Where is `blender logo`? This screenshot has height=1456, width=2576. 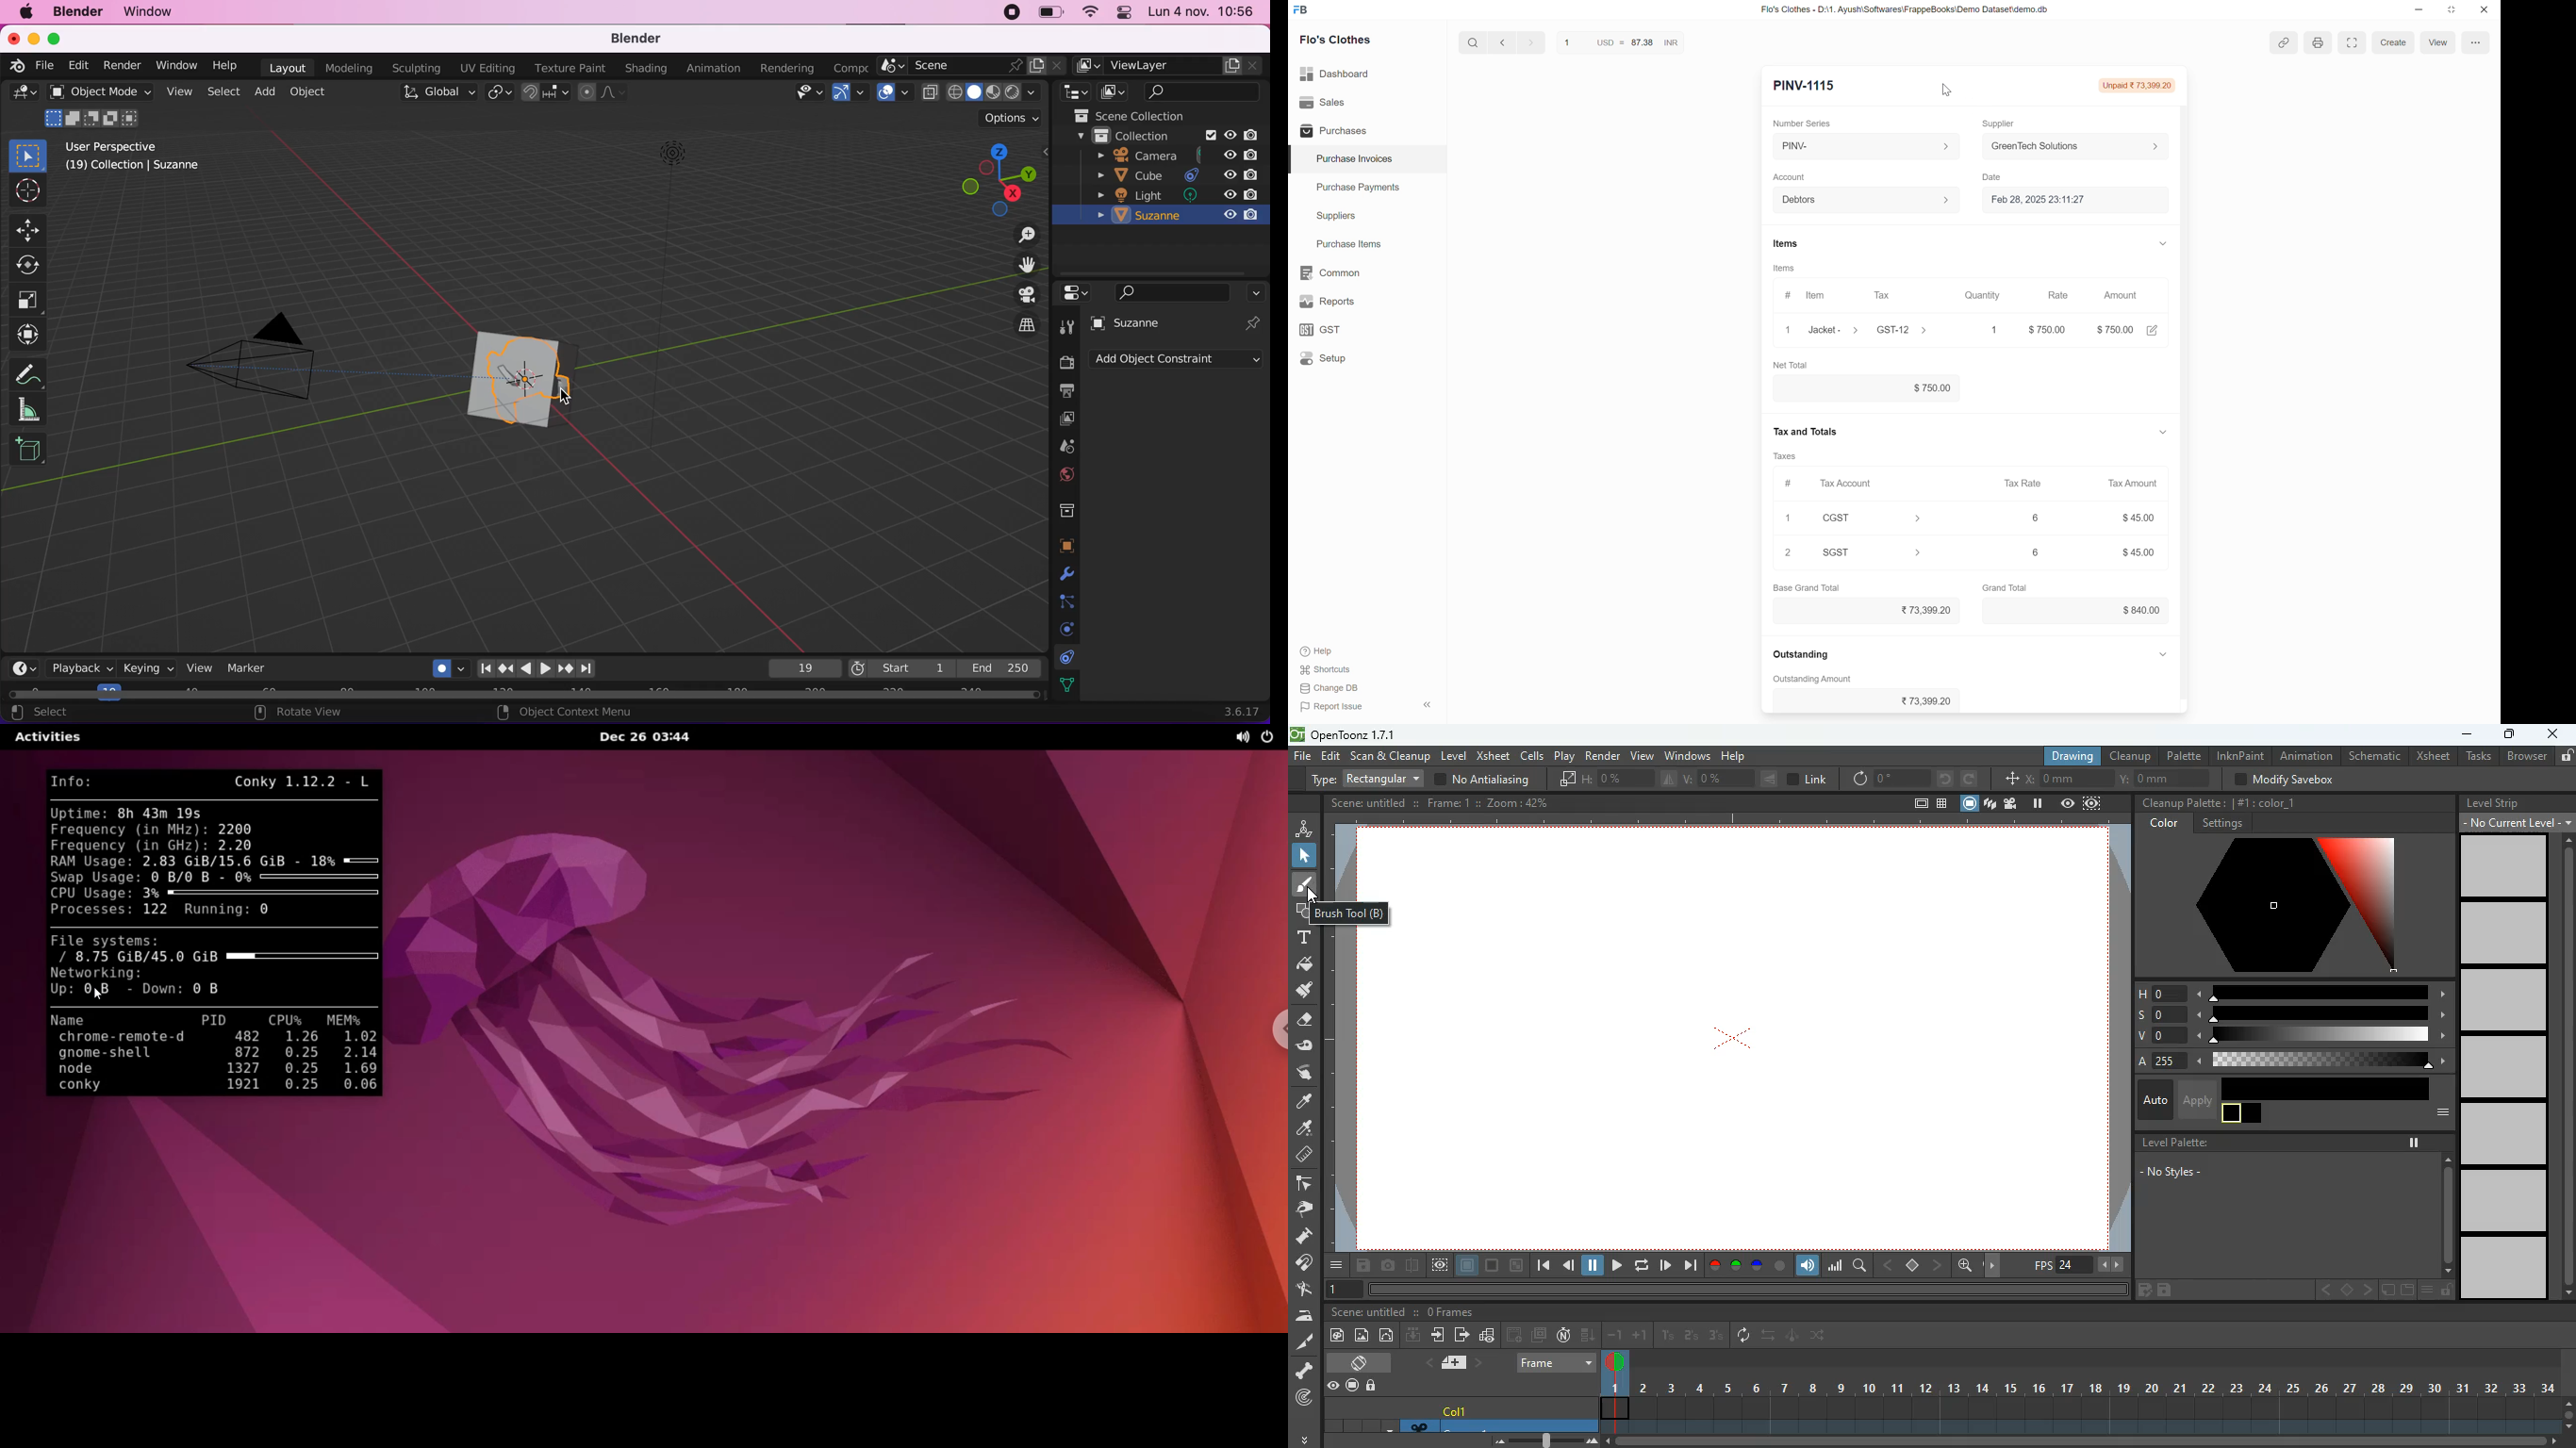 blender logo is located at coordinates (19, 66).